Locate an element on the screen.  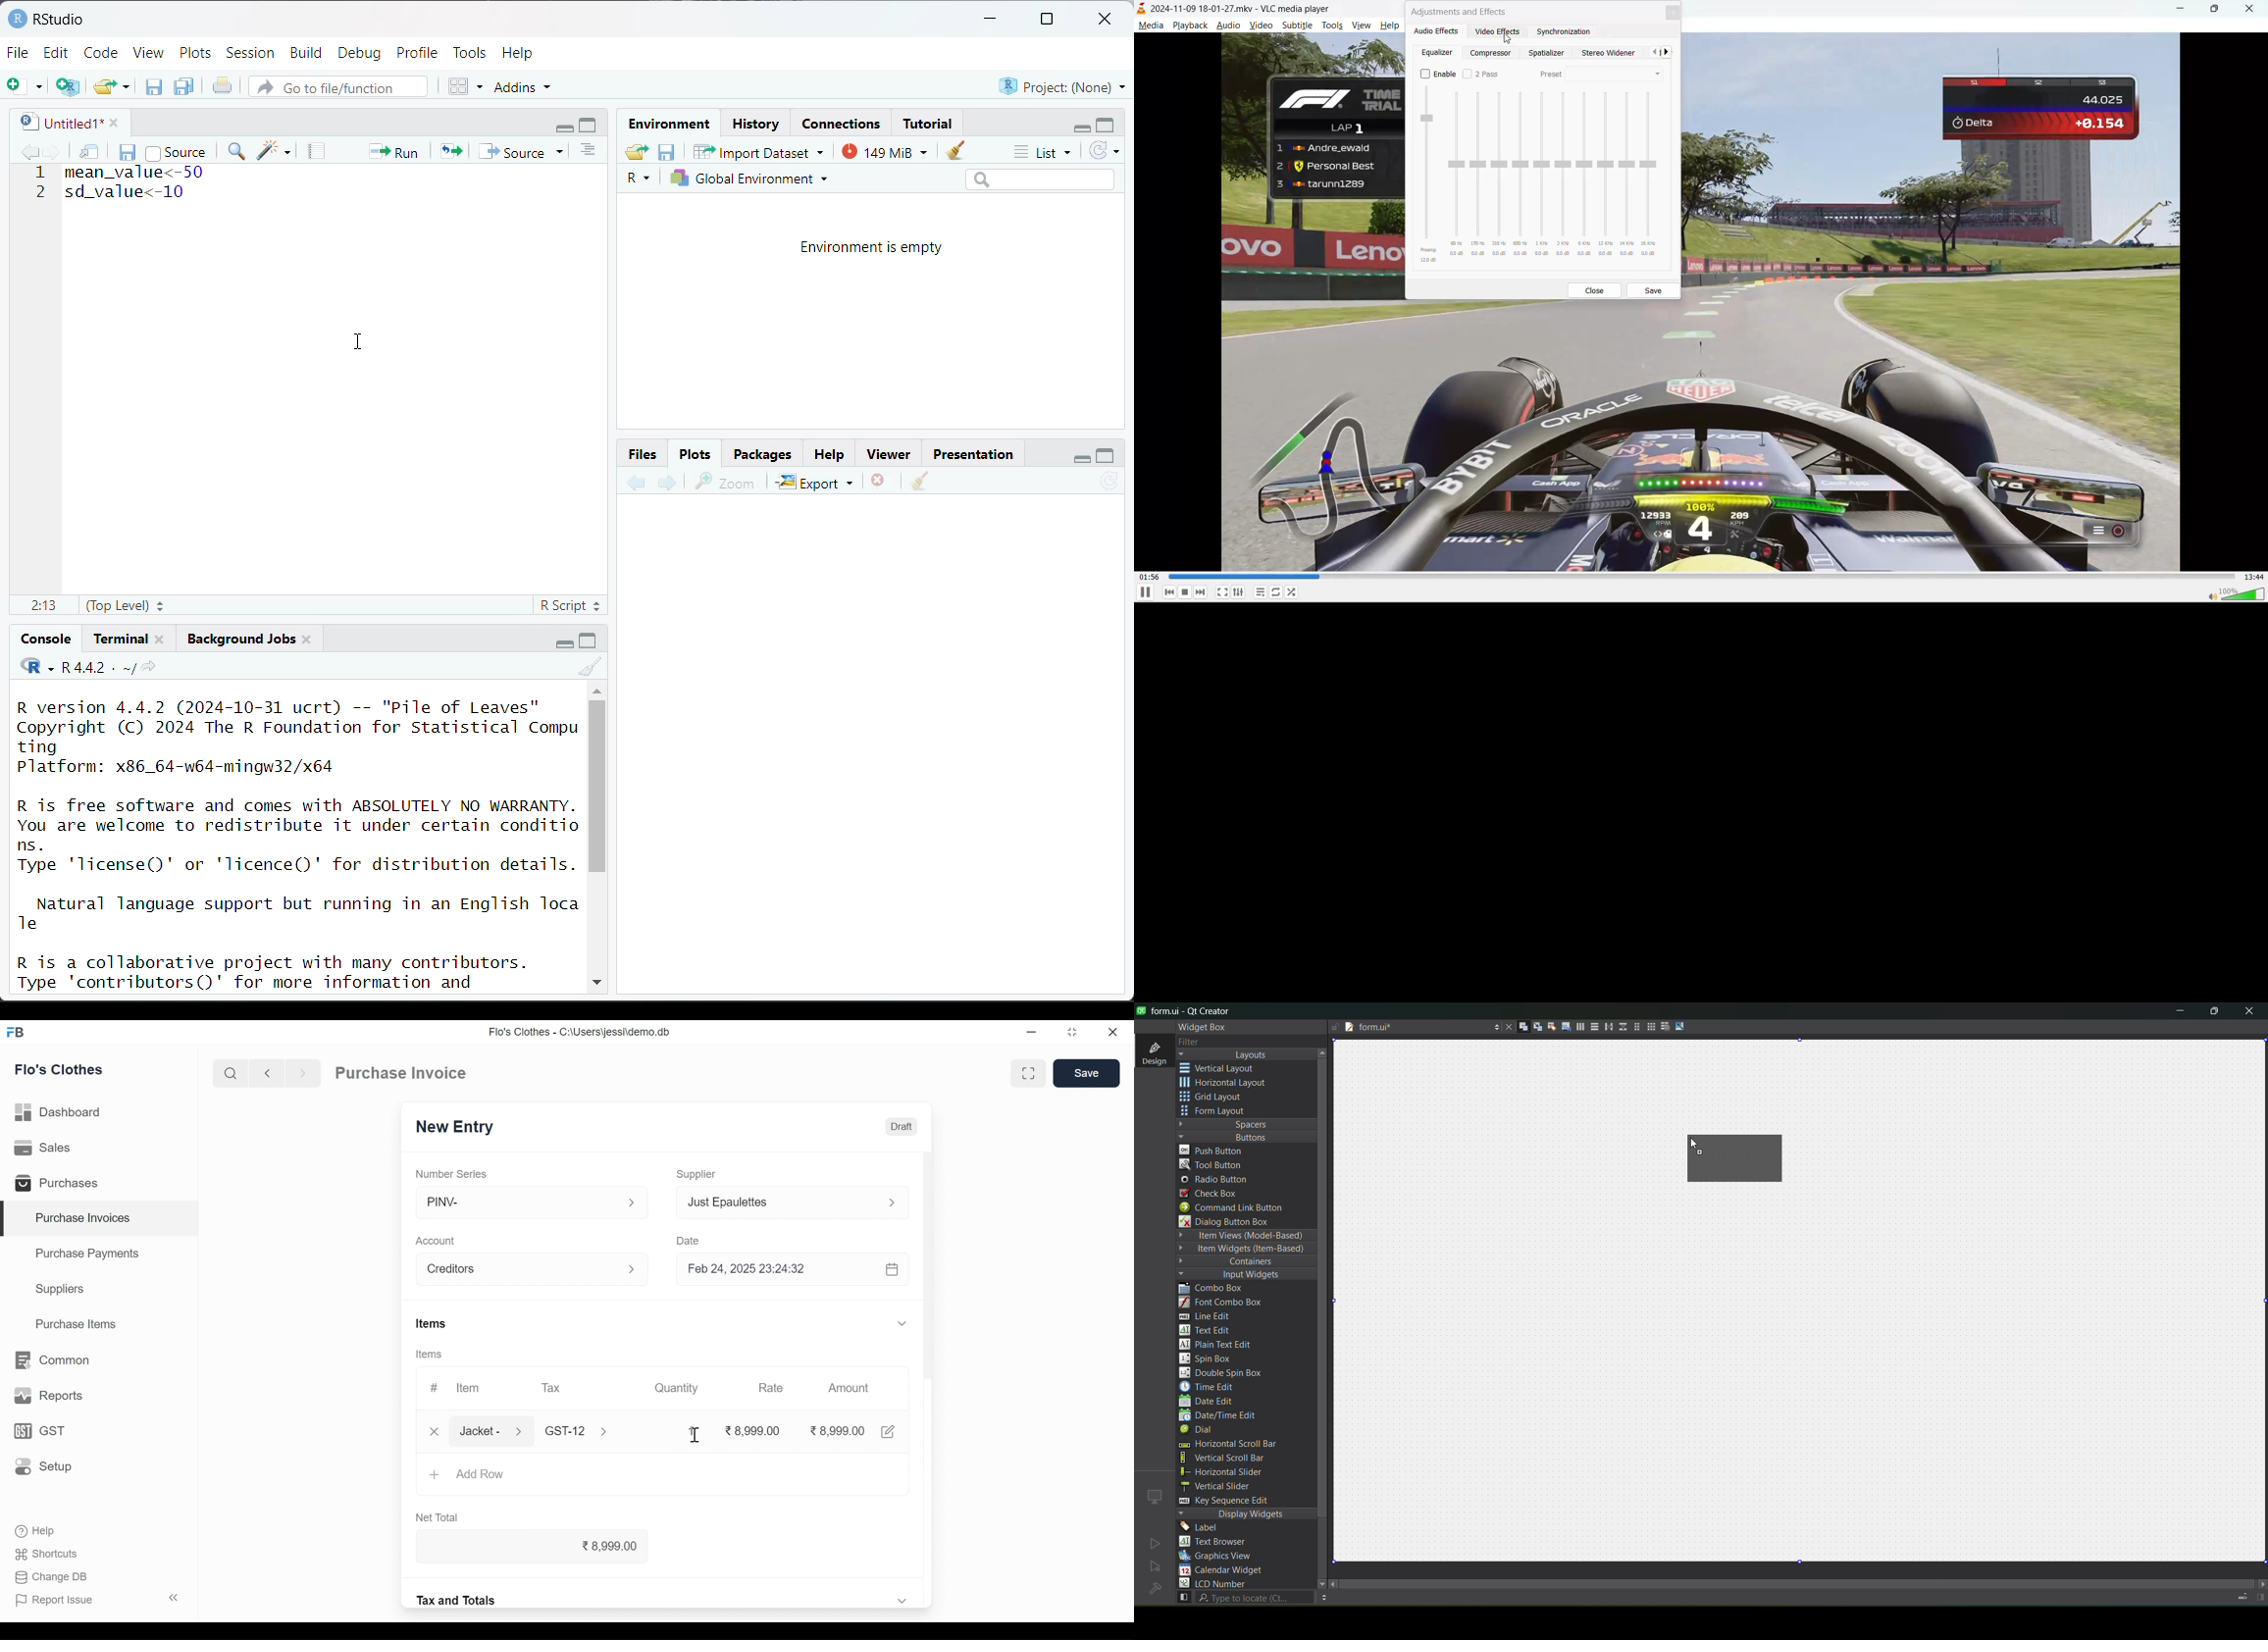
edit buddies is located at coordinates (1547, 1027).